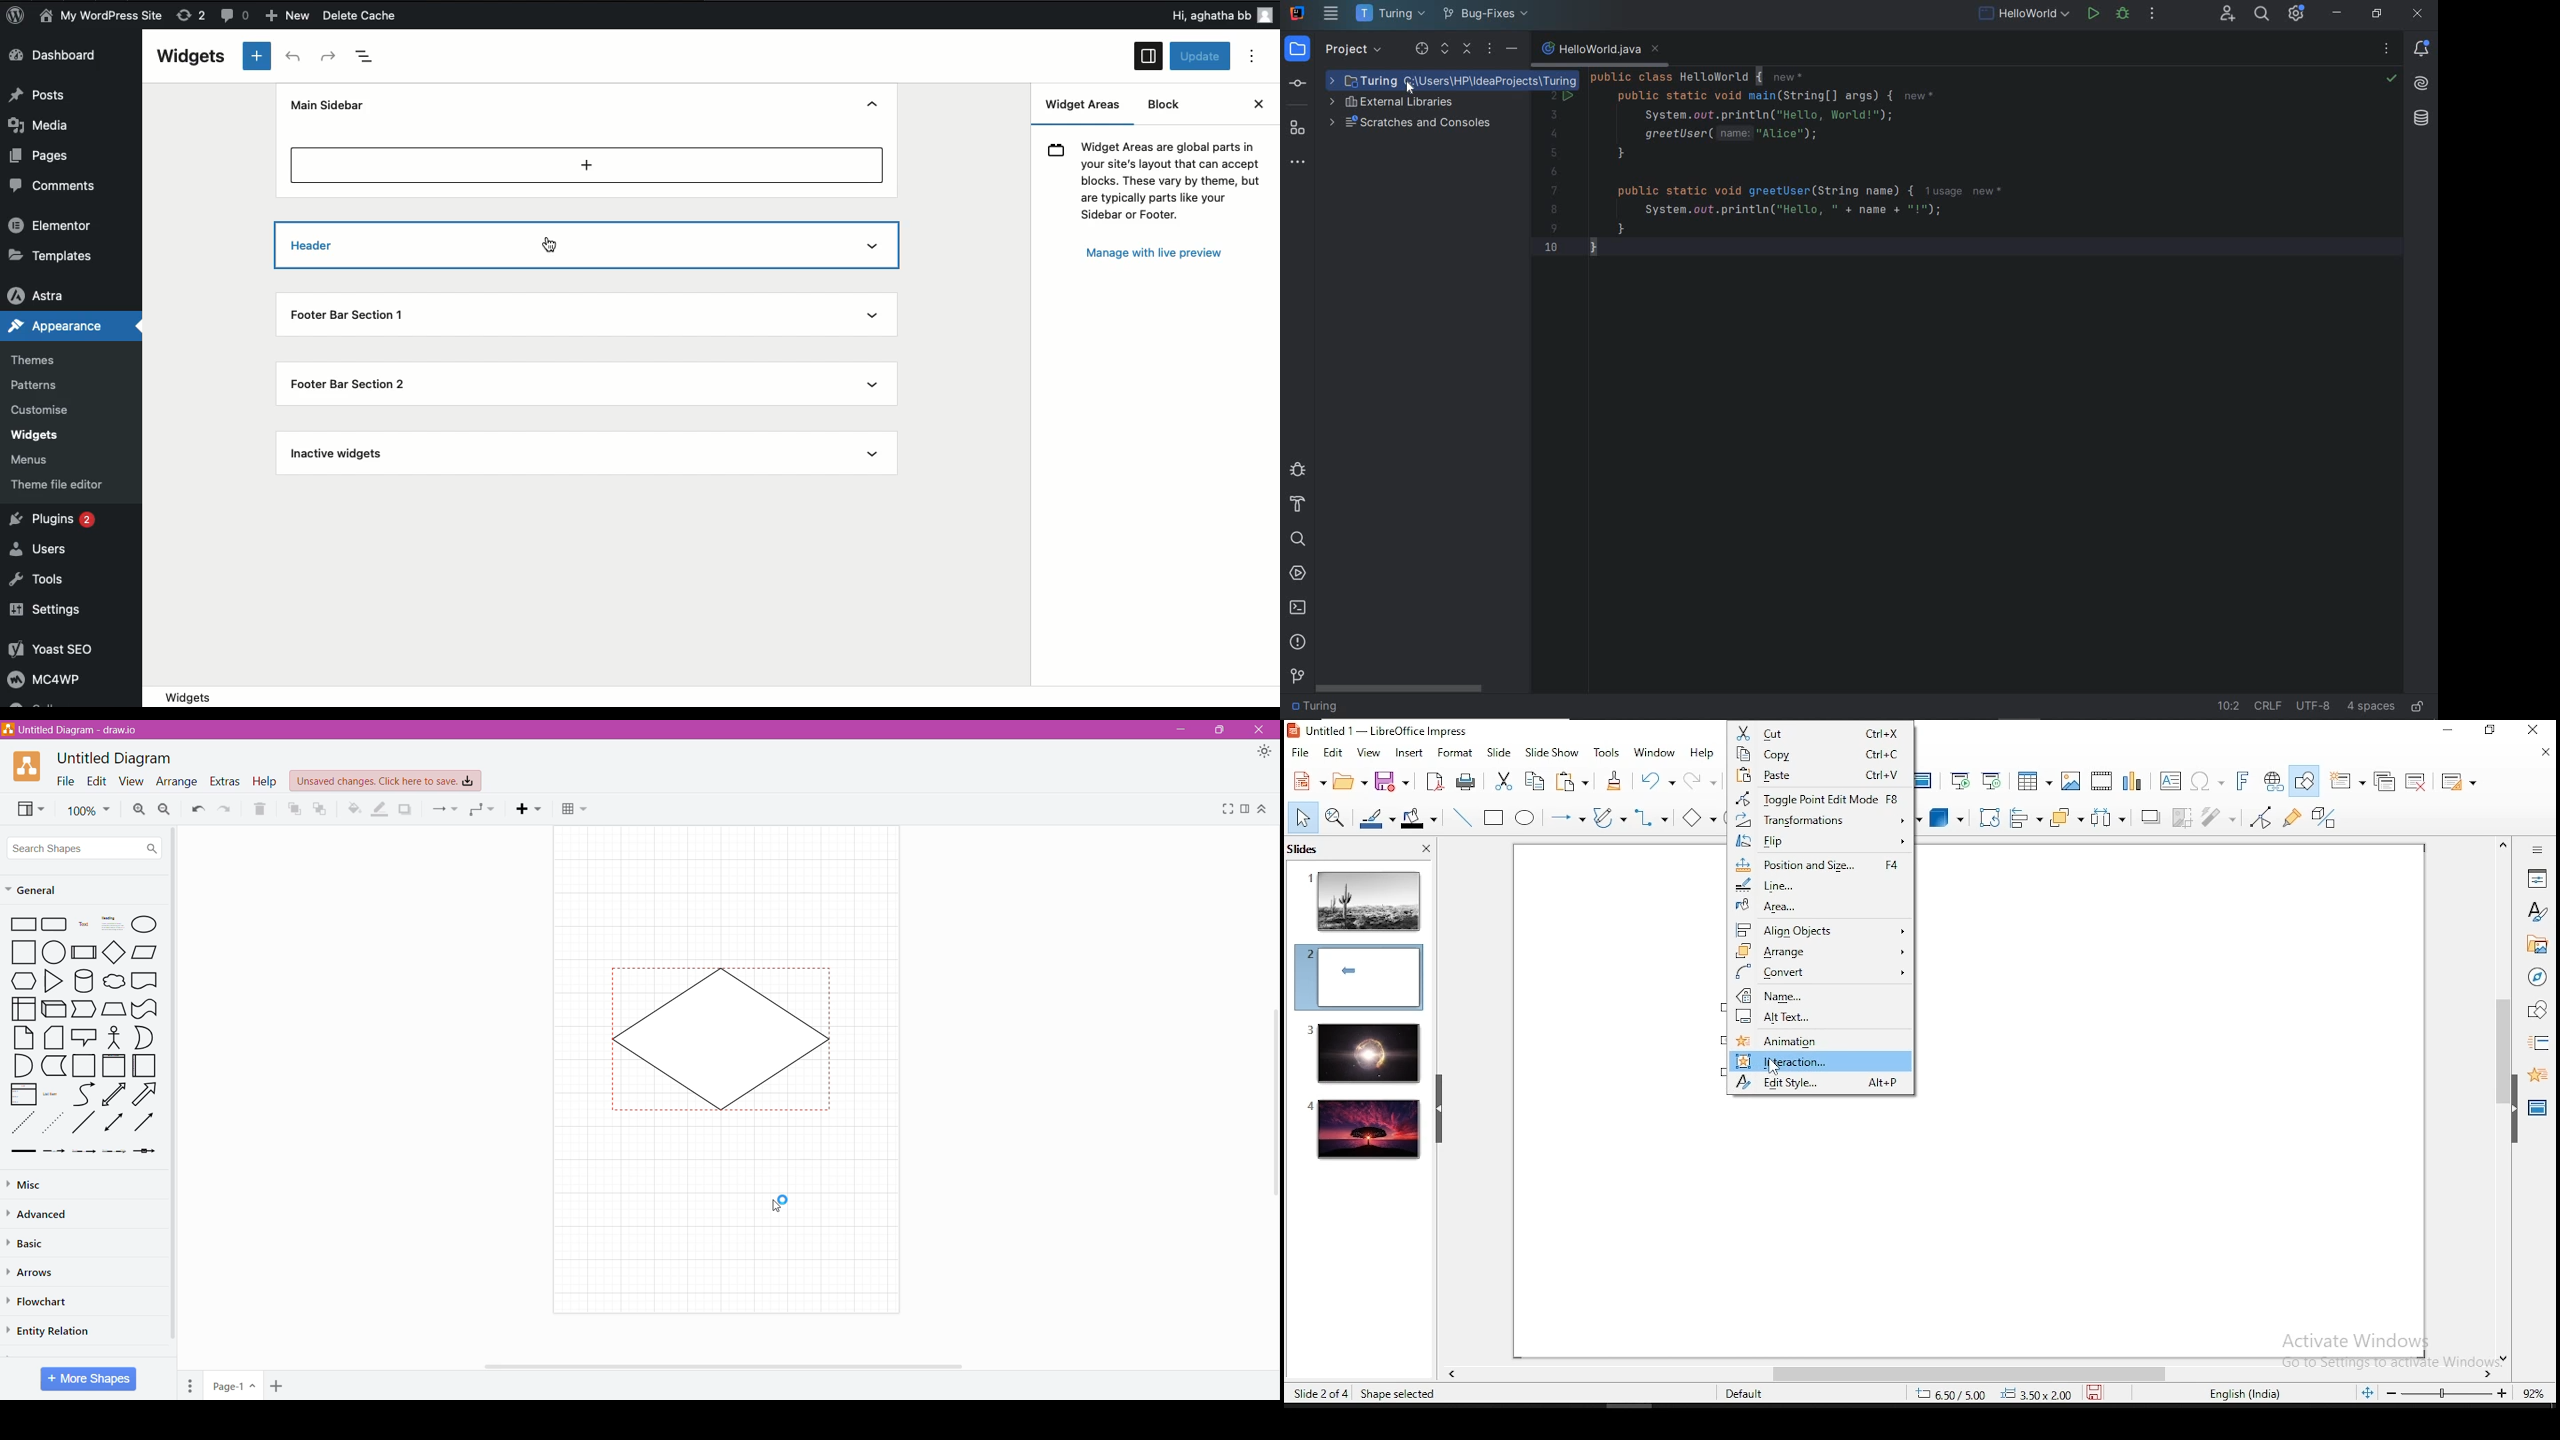 The height and width of the screenshot is (1456, 2576). I want to click on Pages, so click(189, 1386).